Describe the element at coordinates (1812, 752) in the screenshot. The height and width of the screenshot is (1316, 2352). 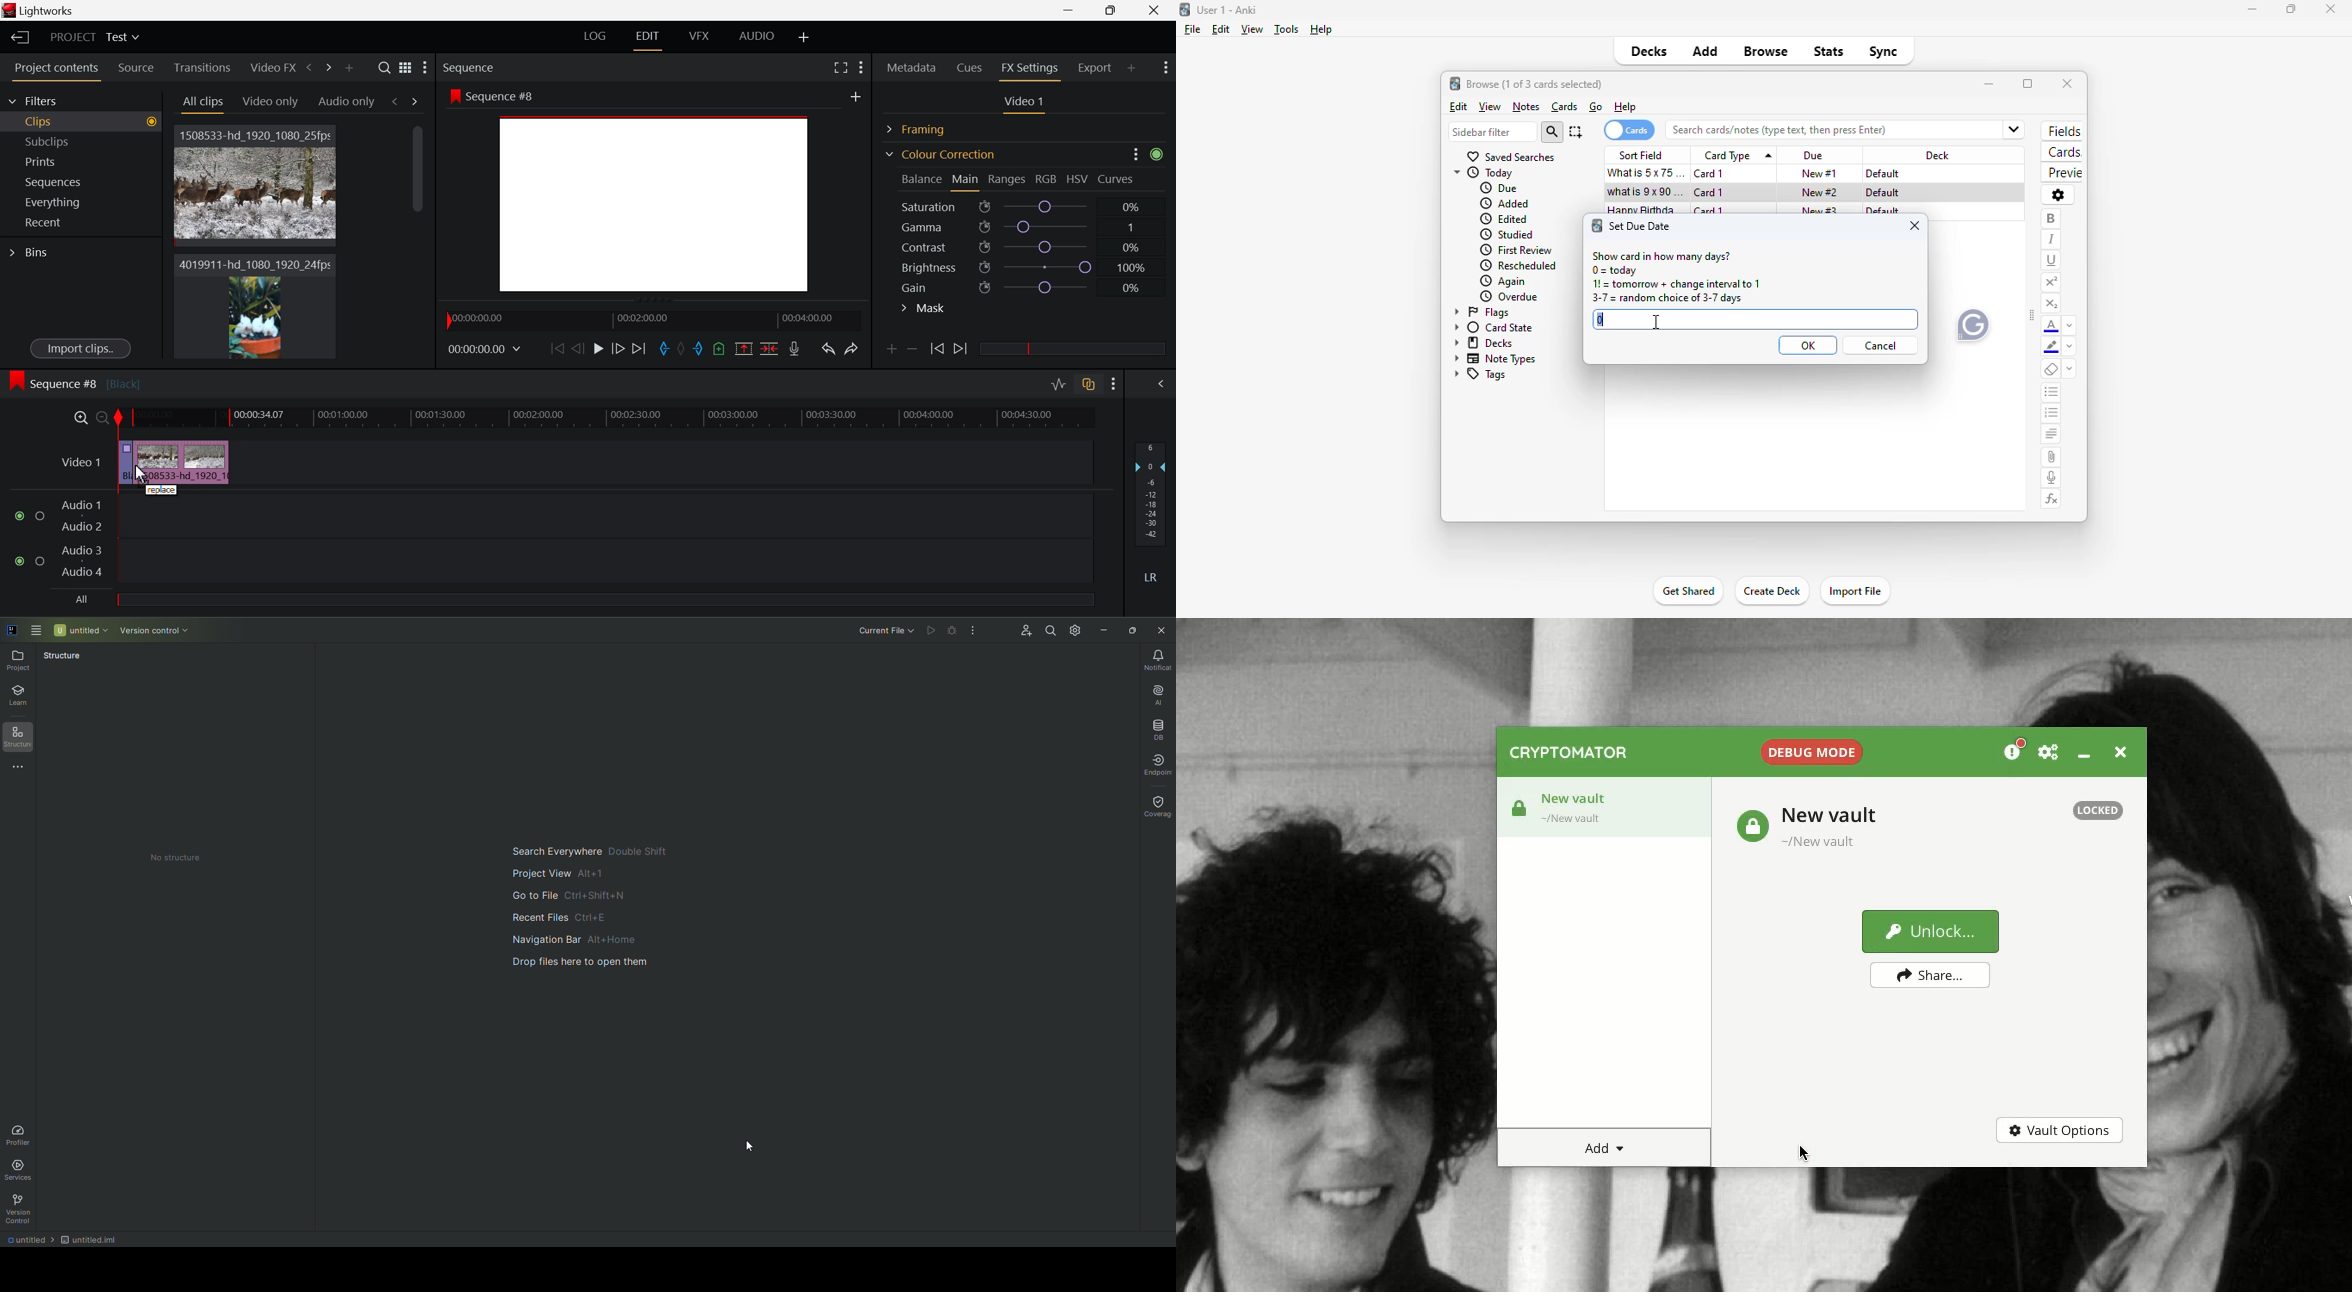
I see `Debug mode` at that location.